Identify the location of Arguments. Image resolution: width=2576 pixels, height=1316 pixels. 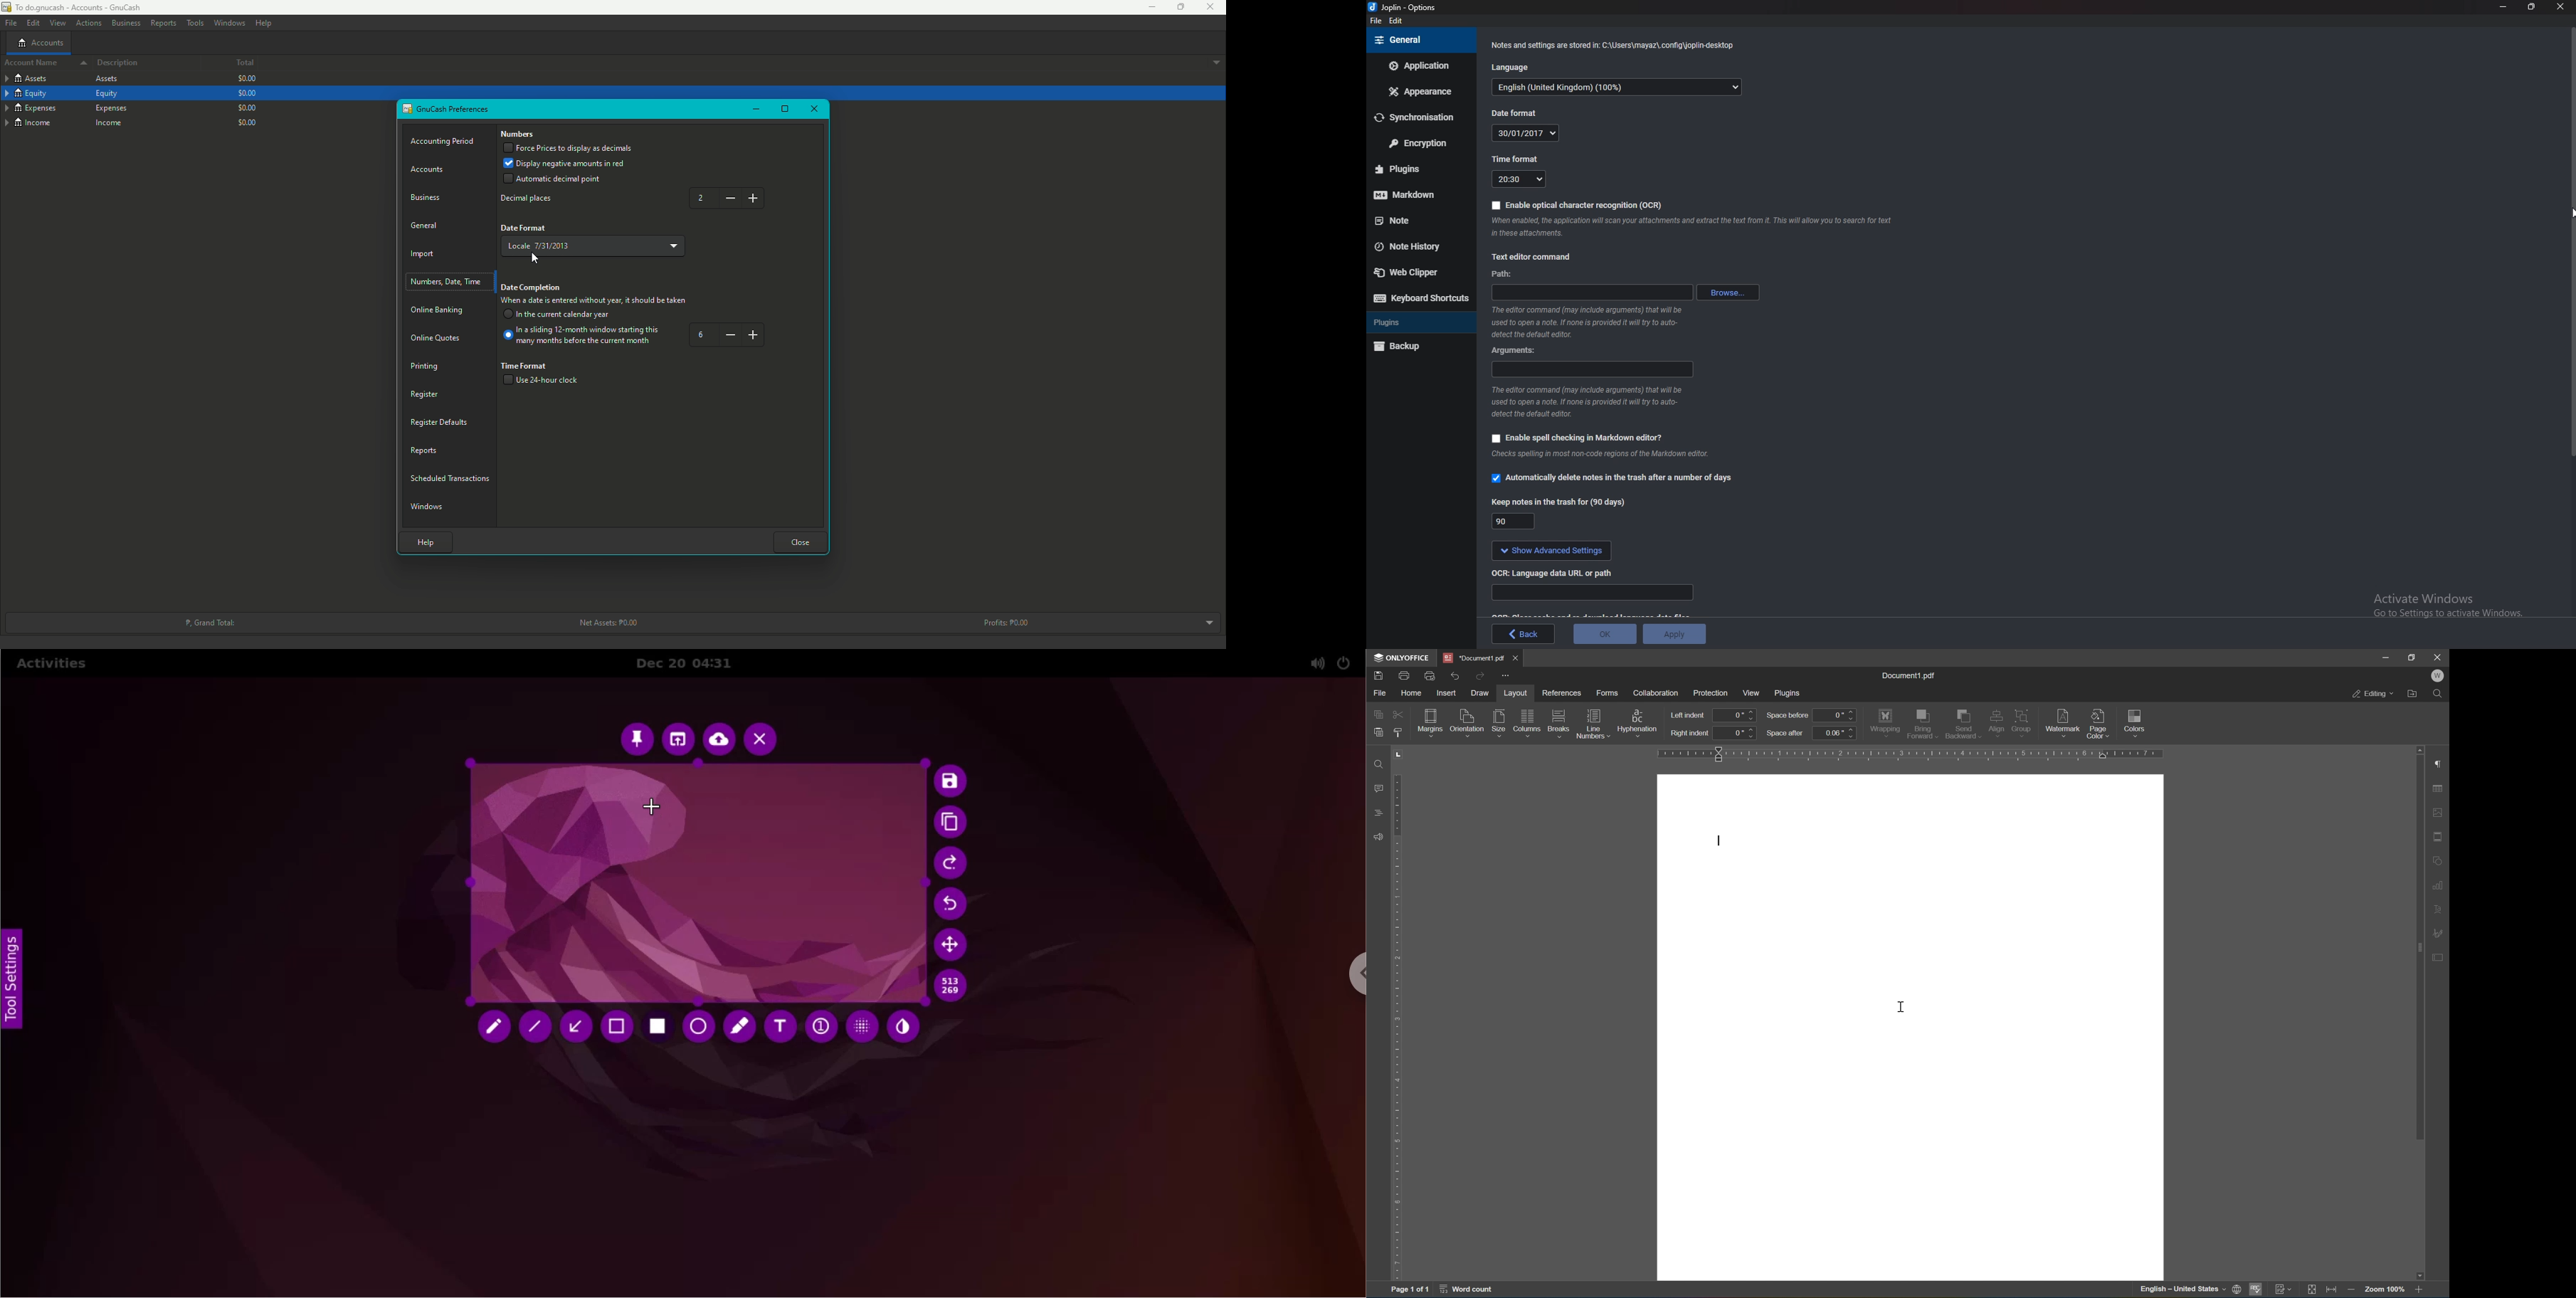
(1516, 352).